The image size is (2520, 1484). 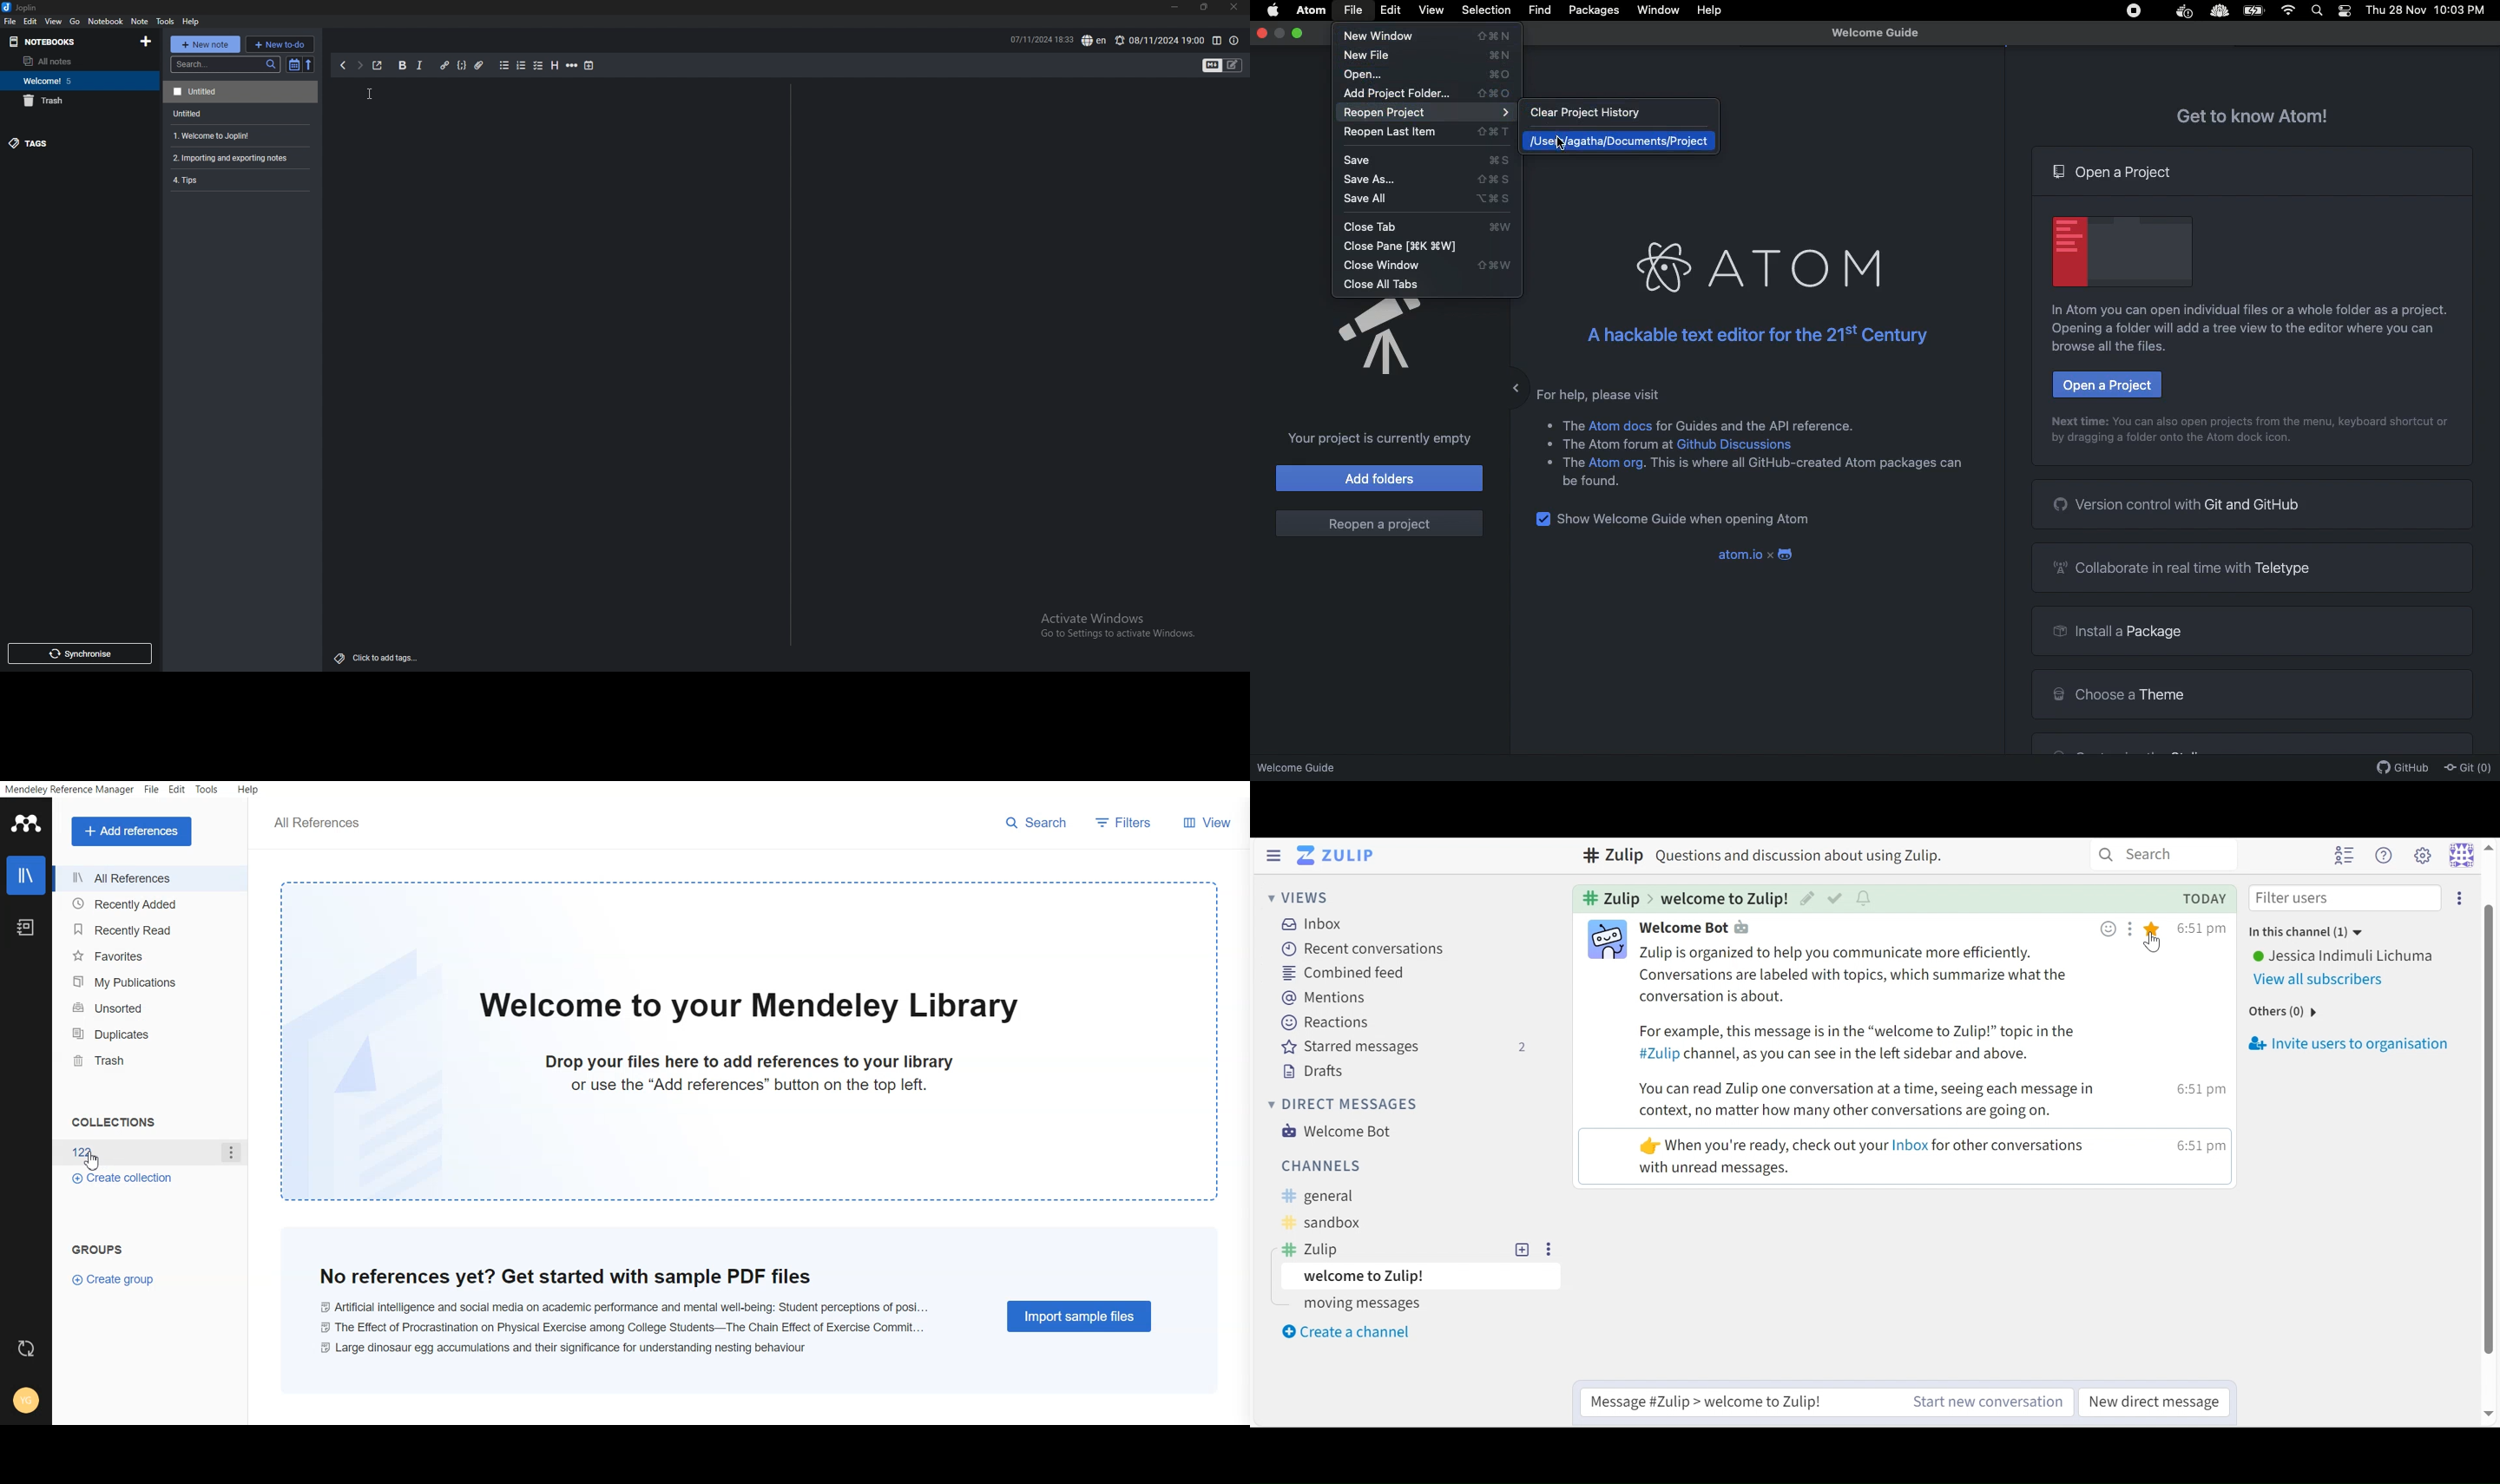 What do you see at coordinates (1603, 115) in the screenshot?
I see `Clear project history` at bounding box center [1603, 115].